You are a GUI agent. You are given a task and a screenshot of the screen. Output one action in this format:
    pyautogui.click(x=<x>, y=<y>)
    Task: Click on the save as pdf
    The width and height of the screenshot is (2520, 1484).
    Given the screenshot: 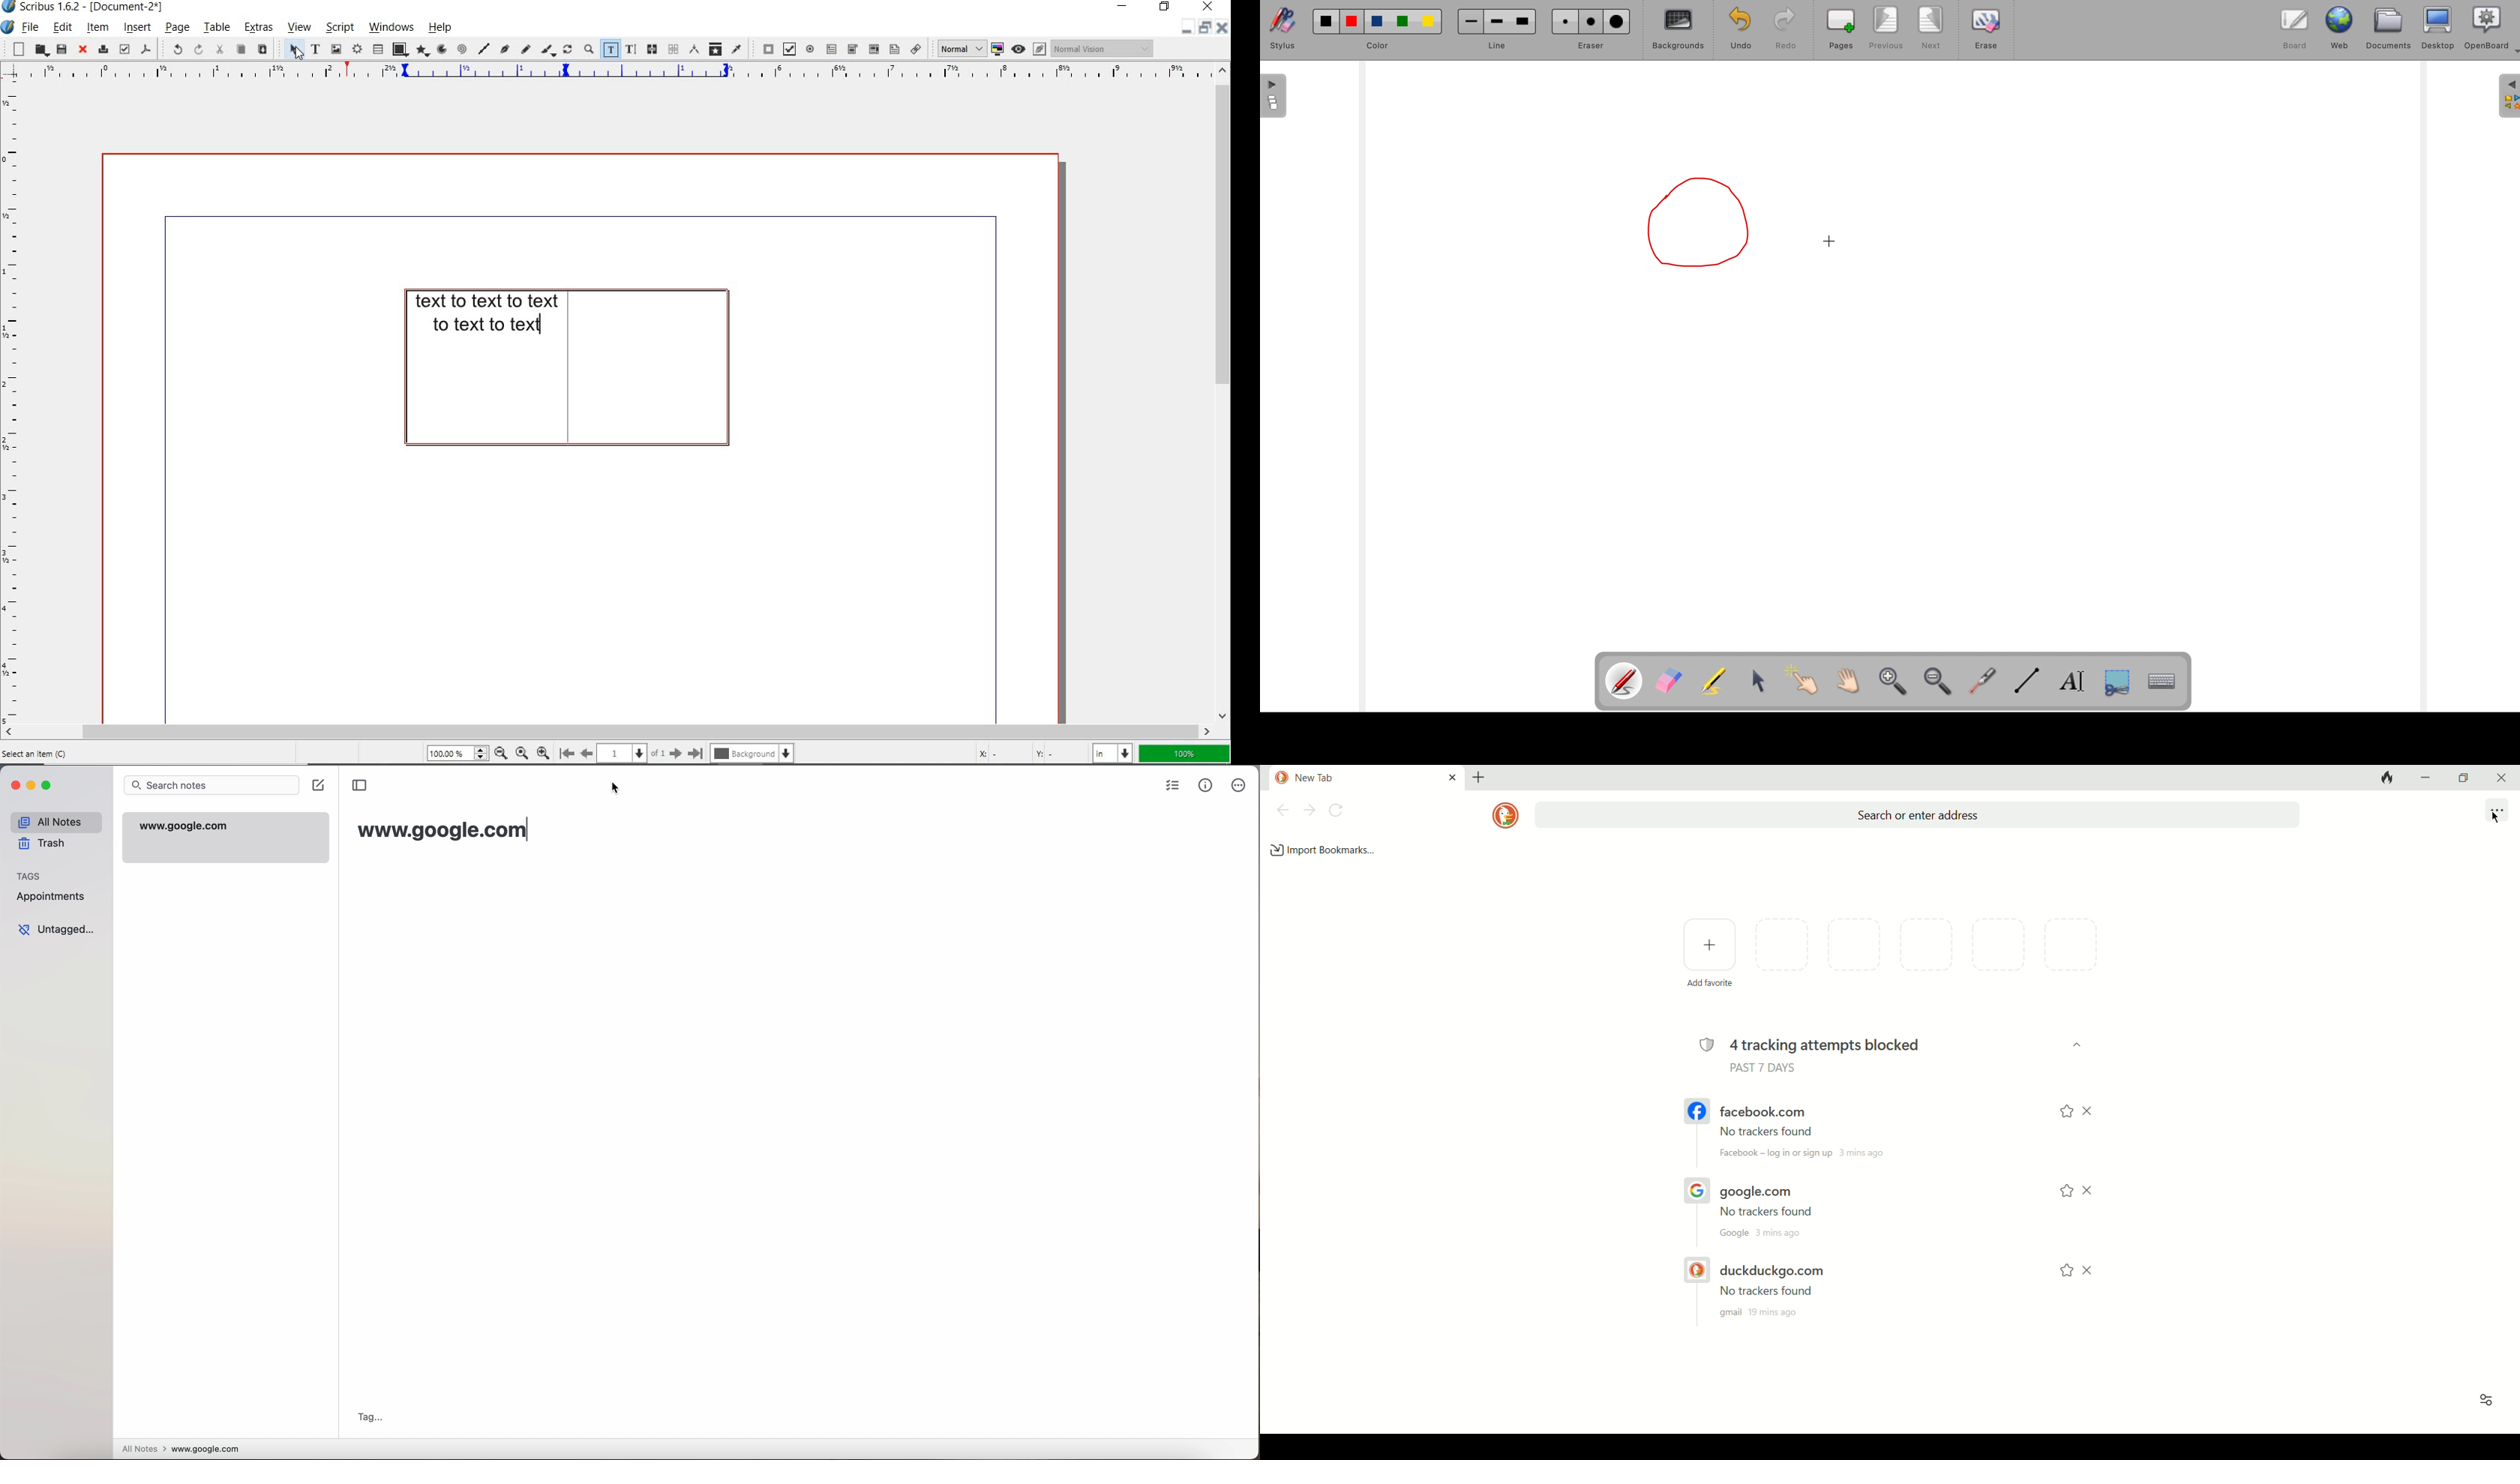 What is the action you would take?
    pyautogui.click(x=146, y=49)
    